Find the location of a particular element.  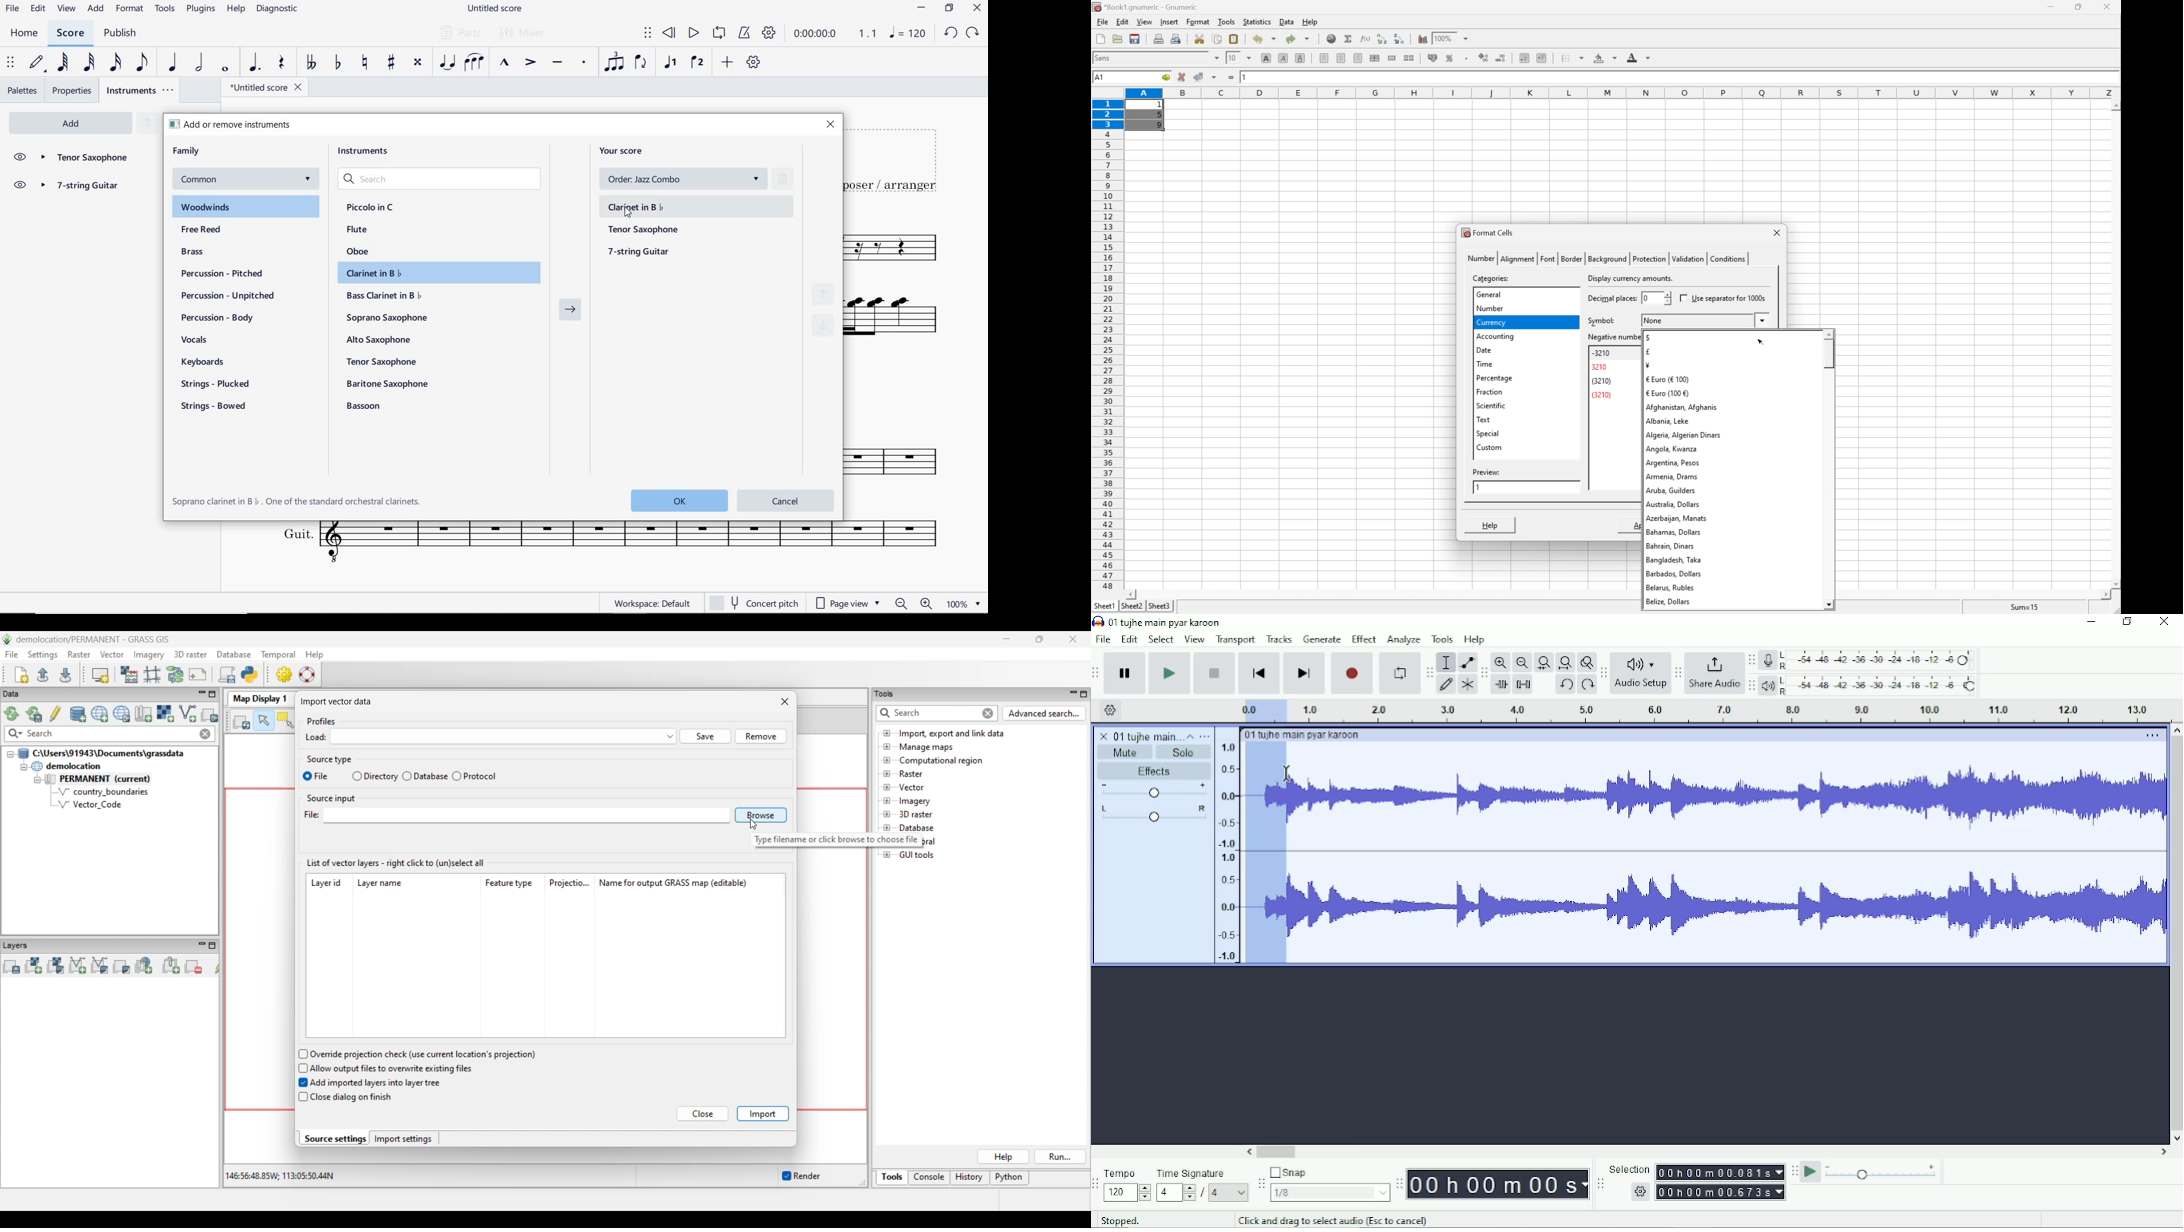

data is located at coordinates (1287, 20).